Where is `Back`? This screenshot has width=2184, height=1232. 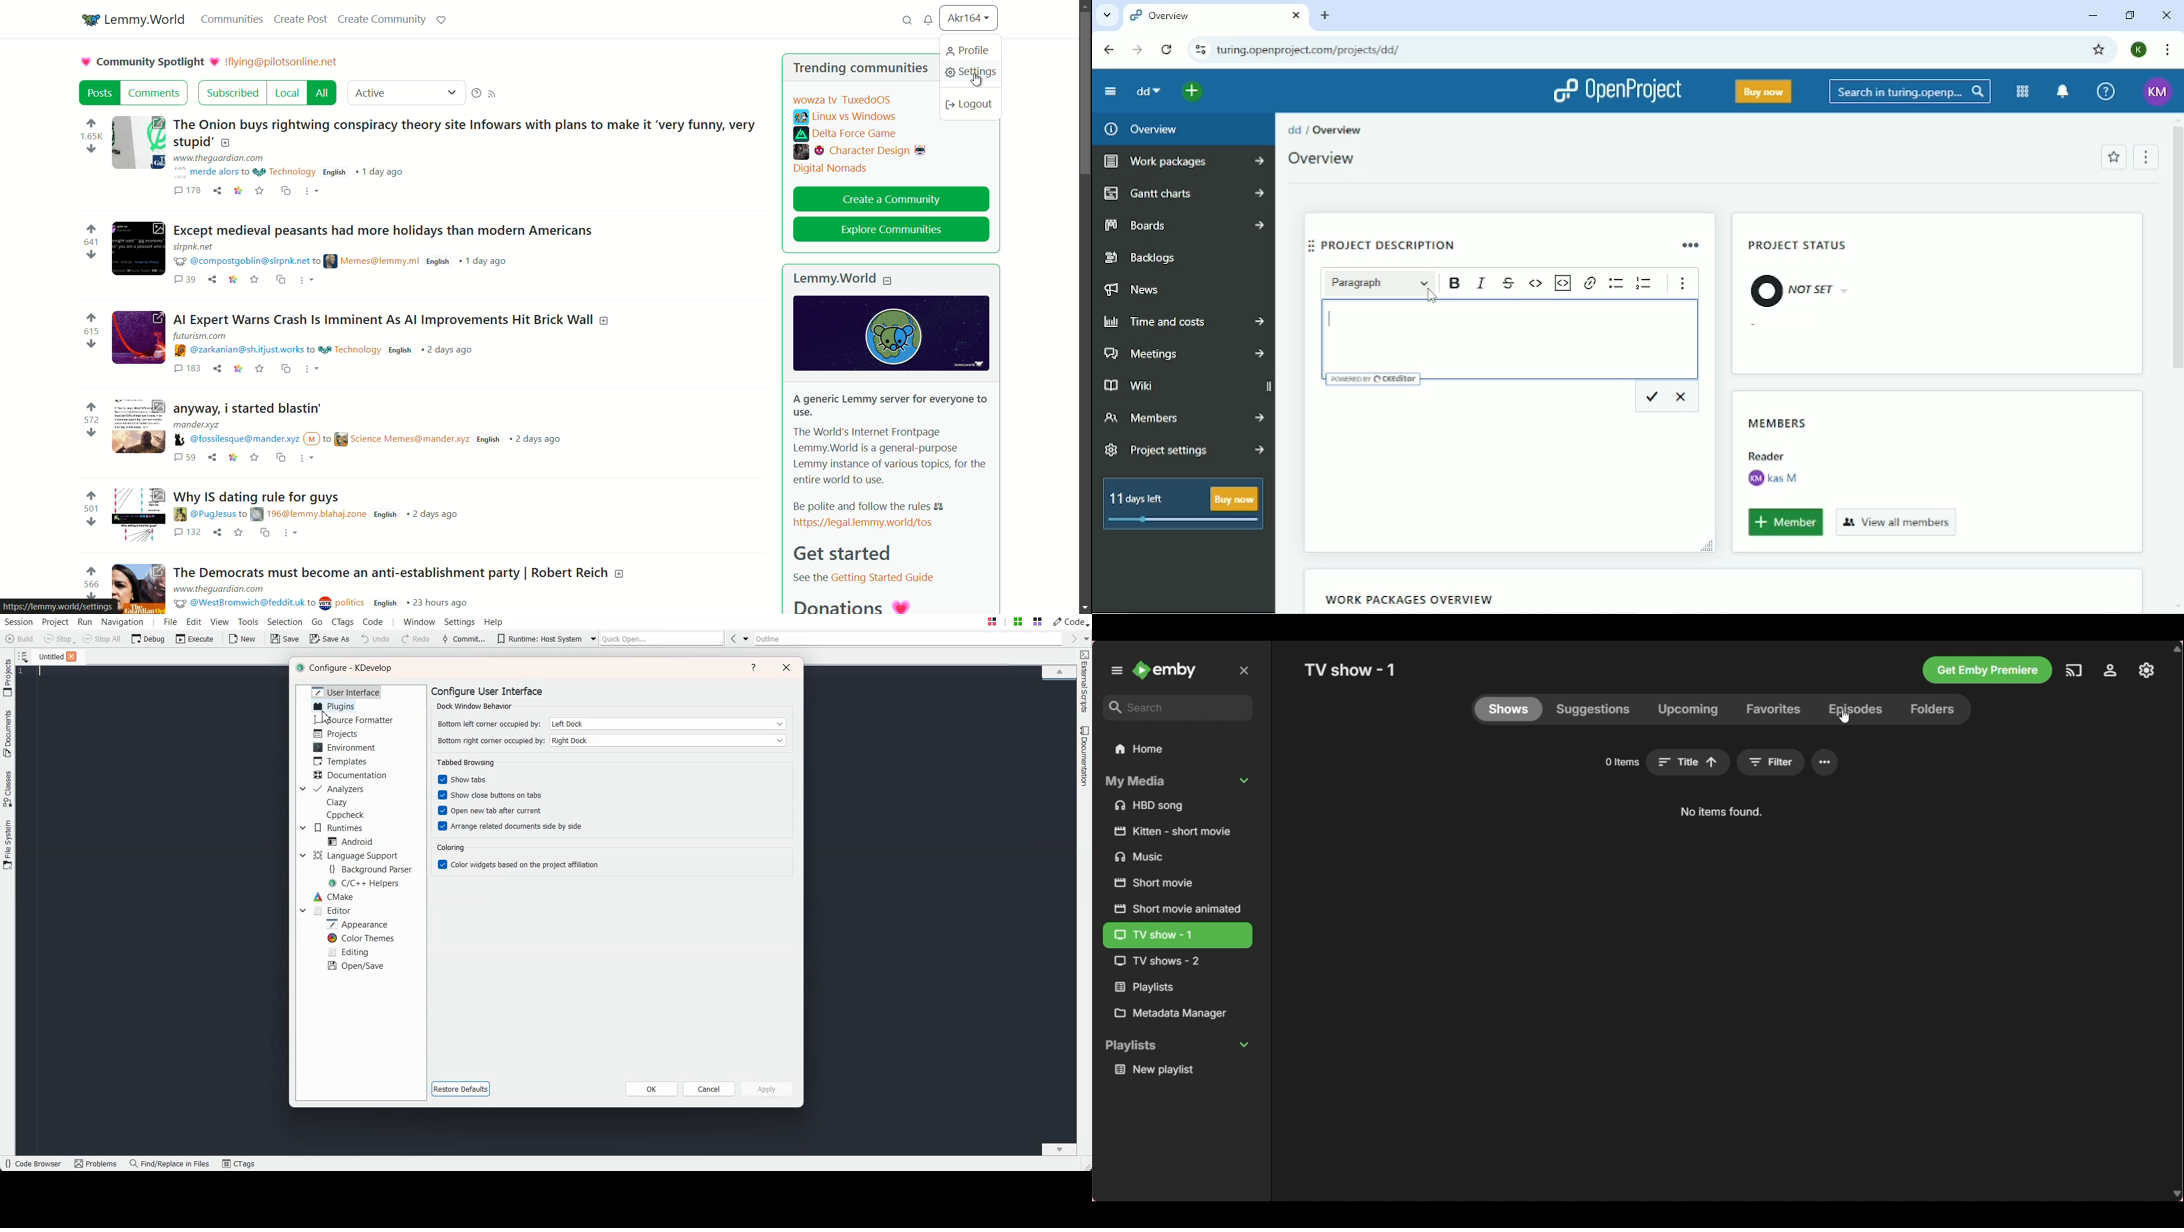
Back is located at coordinates (1110, 50).